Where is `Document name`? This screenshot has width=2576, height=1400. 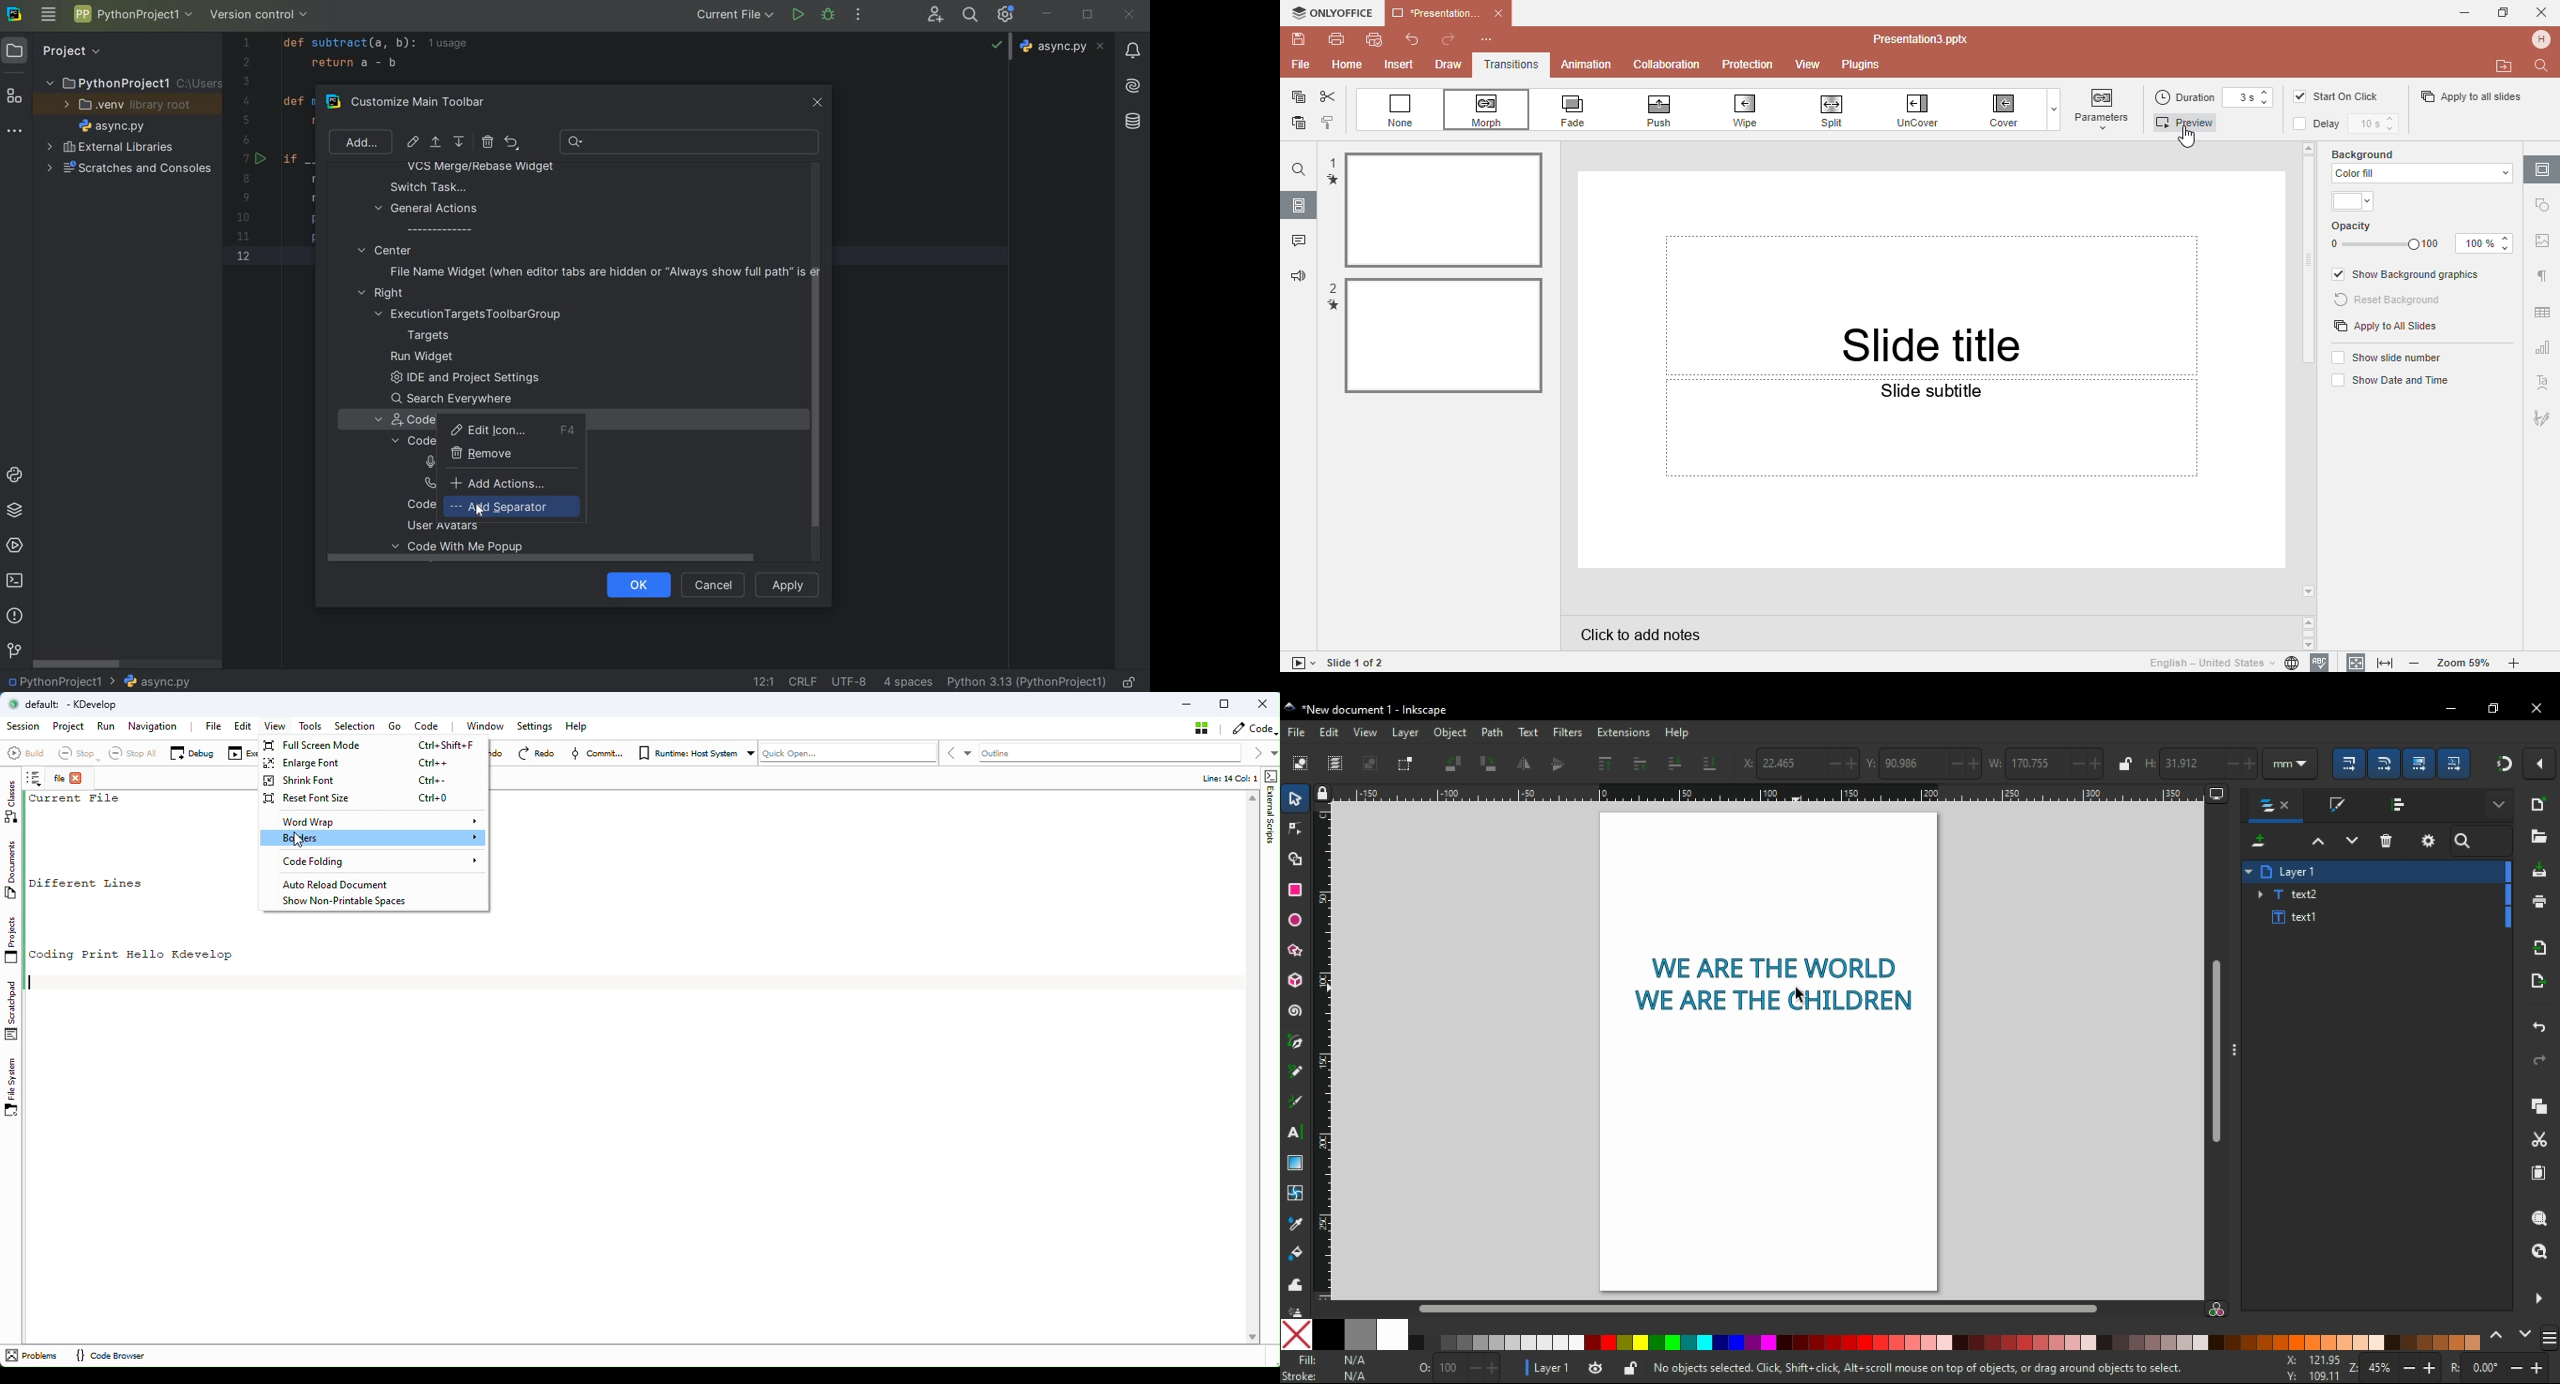 Document name is located at coordinates (1926, 39).